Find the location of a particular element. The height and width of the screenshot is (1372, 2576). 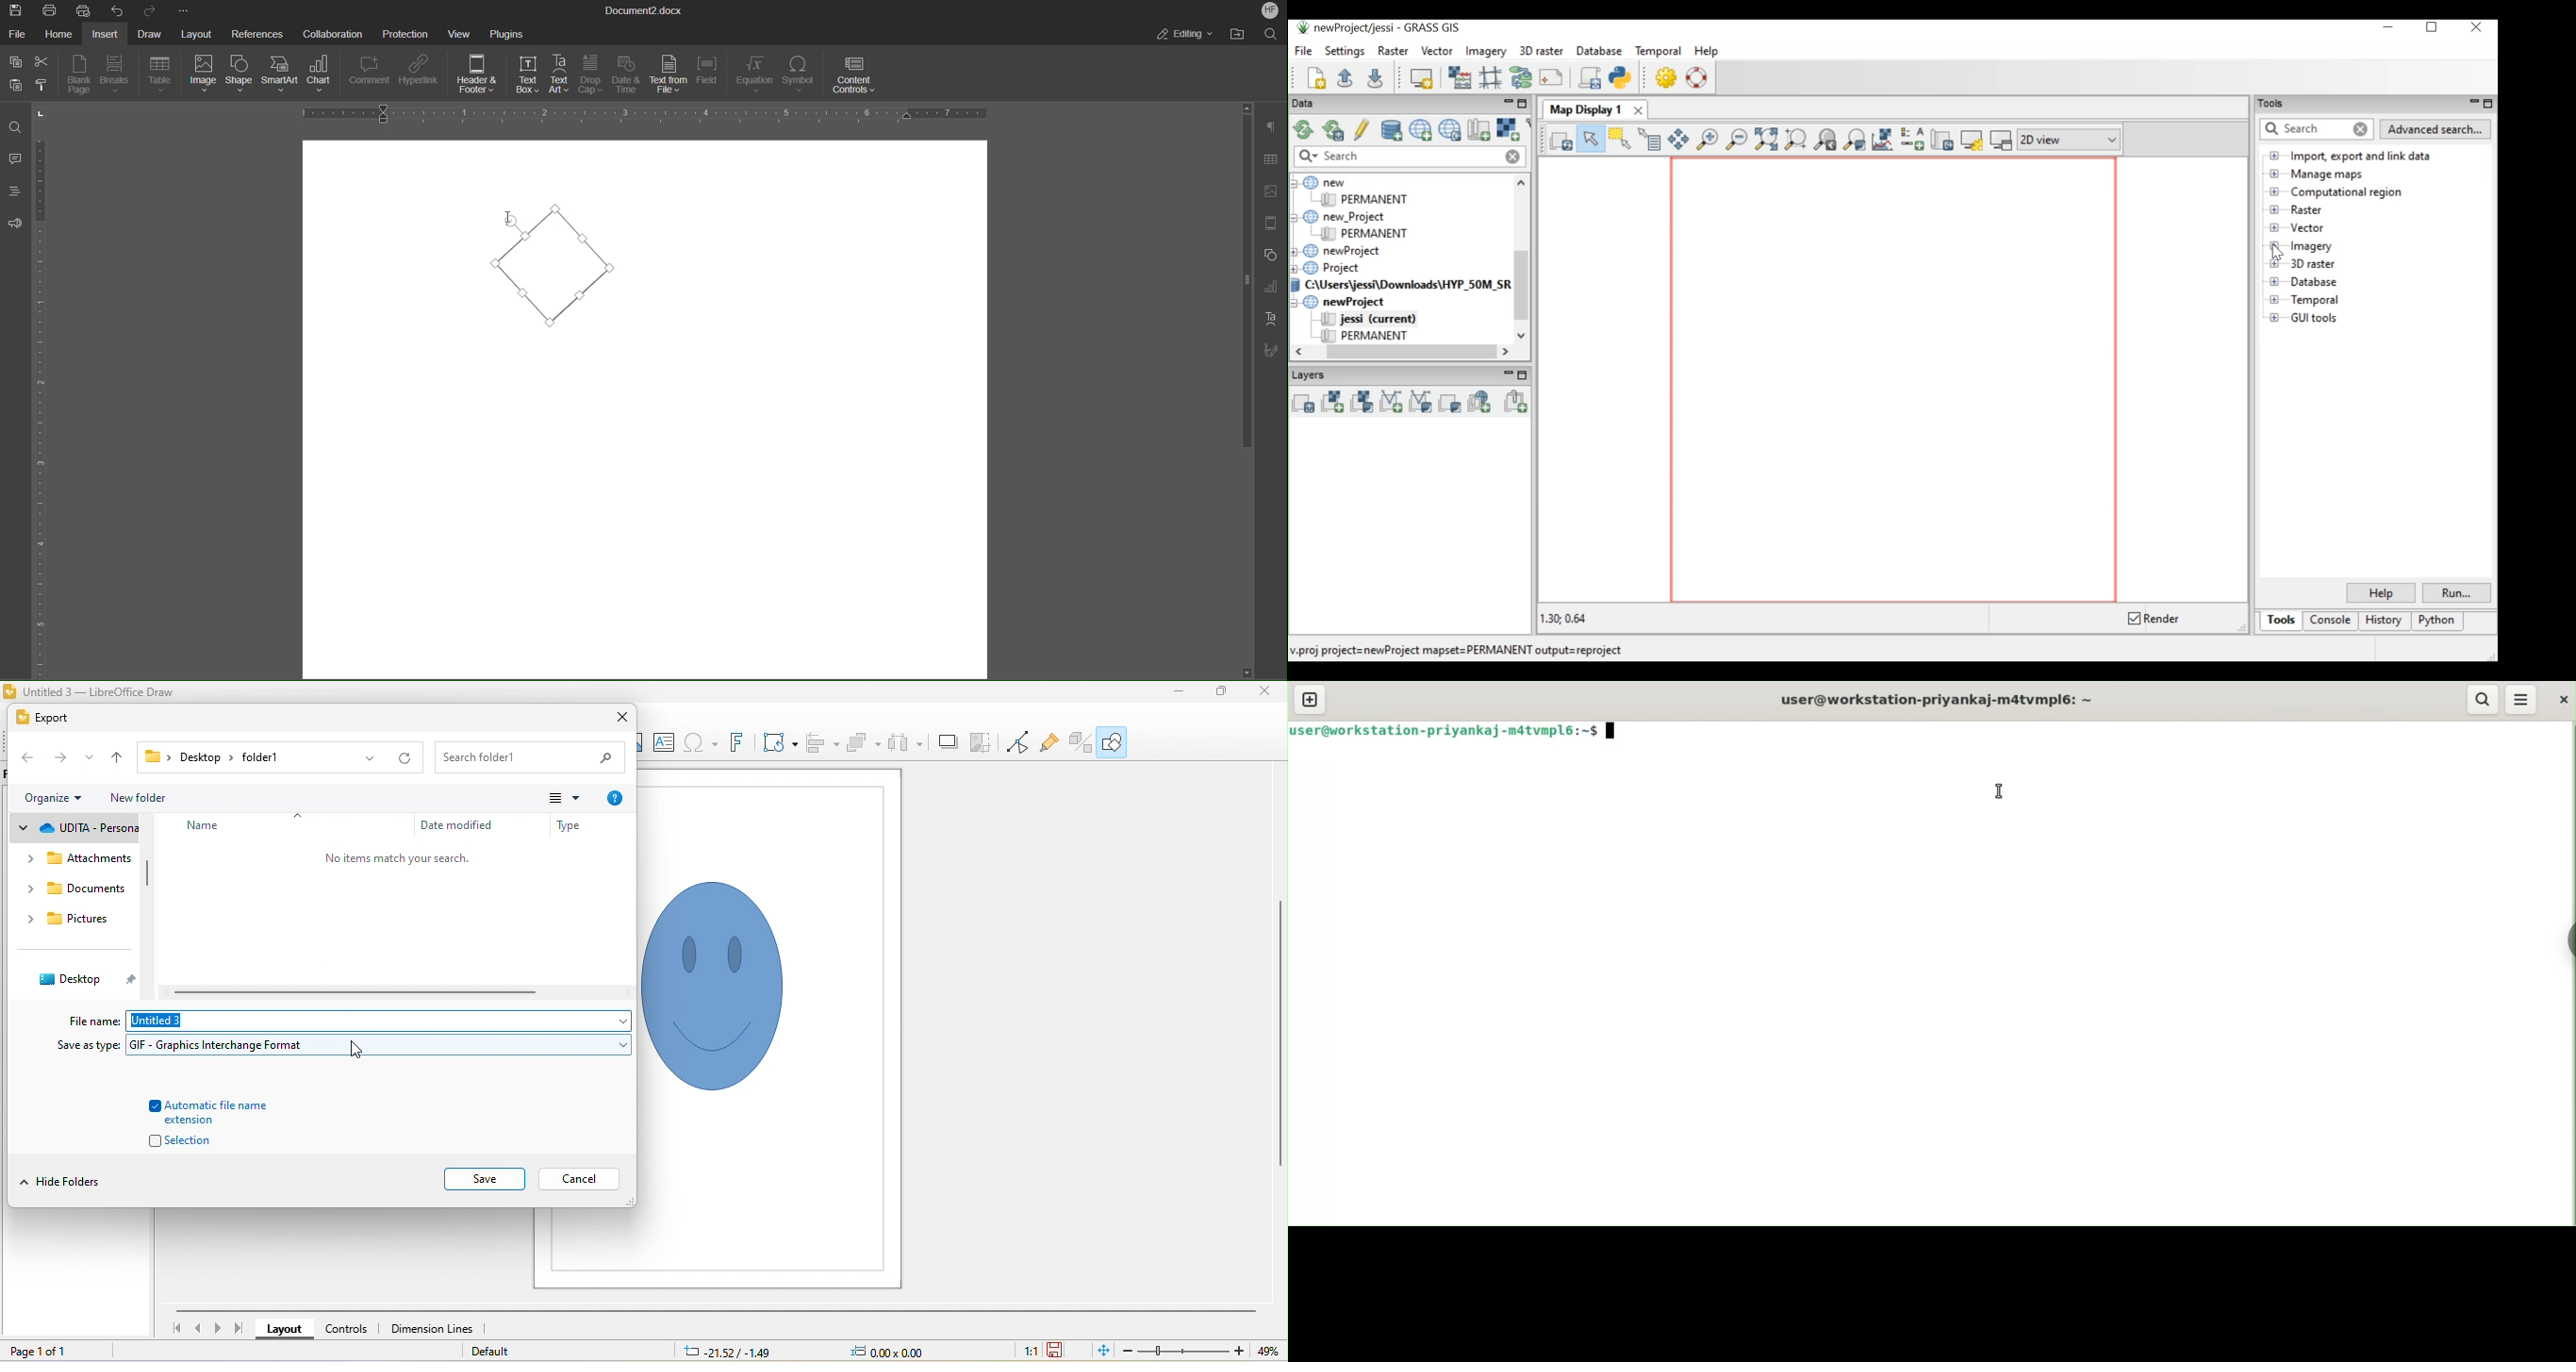

Date & Time is located at coordinates (626, 75).